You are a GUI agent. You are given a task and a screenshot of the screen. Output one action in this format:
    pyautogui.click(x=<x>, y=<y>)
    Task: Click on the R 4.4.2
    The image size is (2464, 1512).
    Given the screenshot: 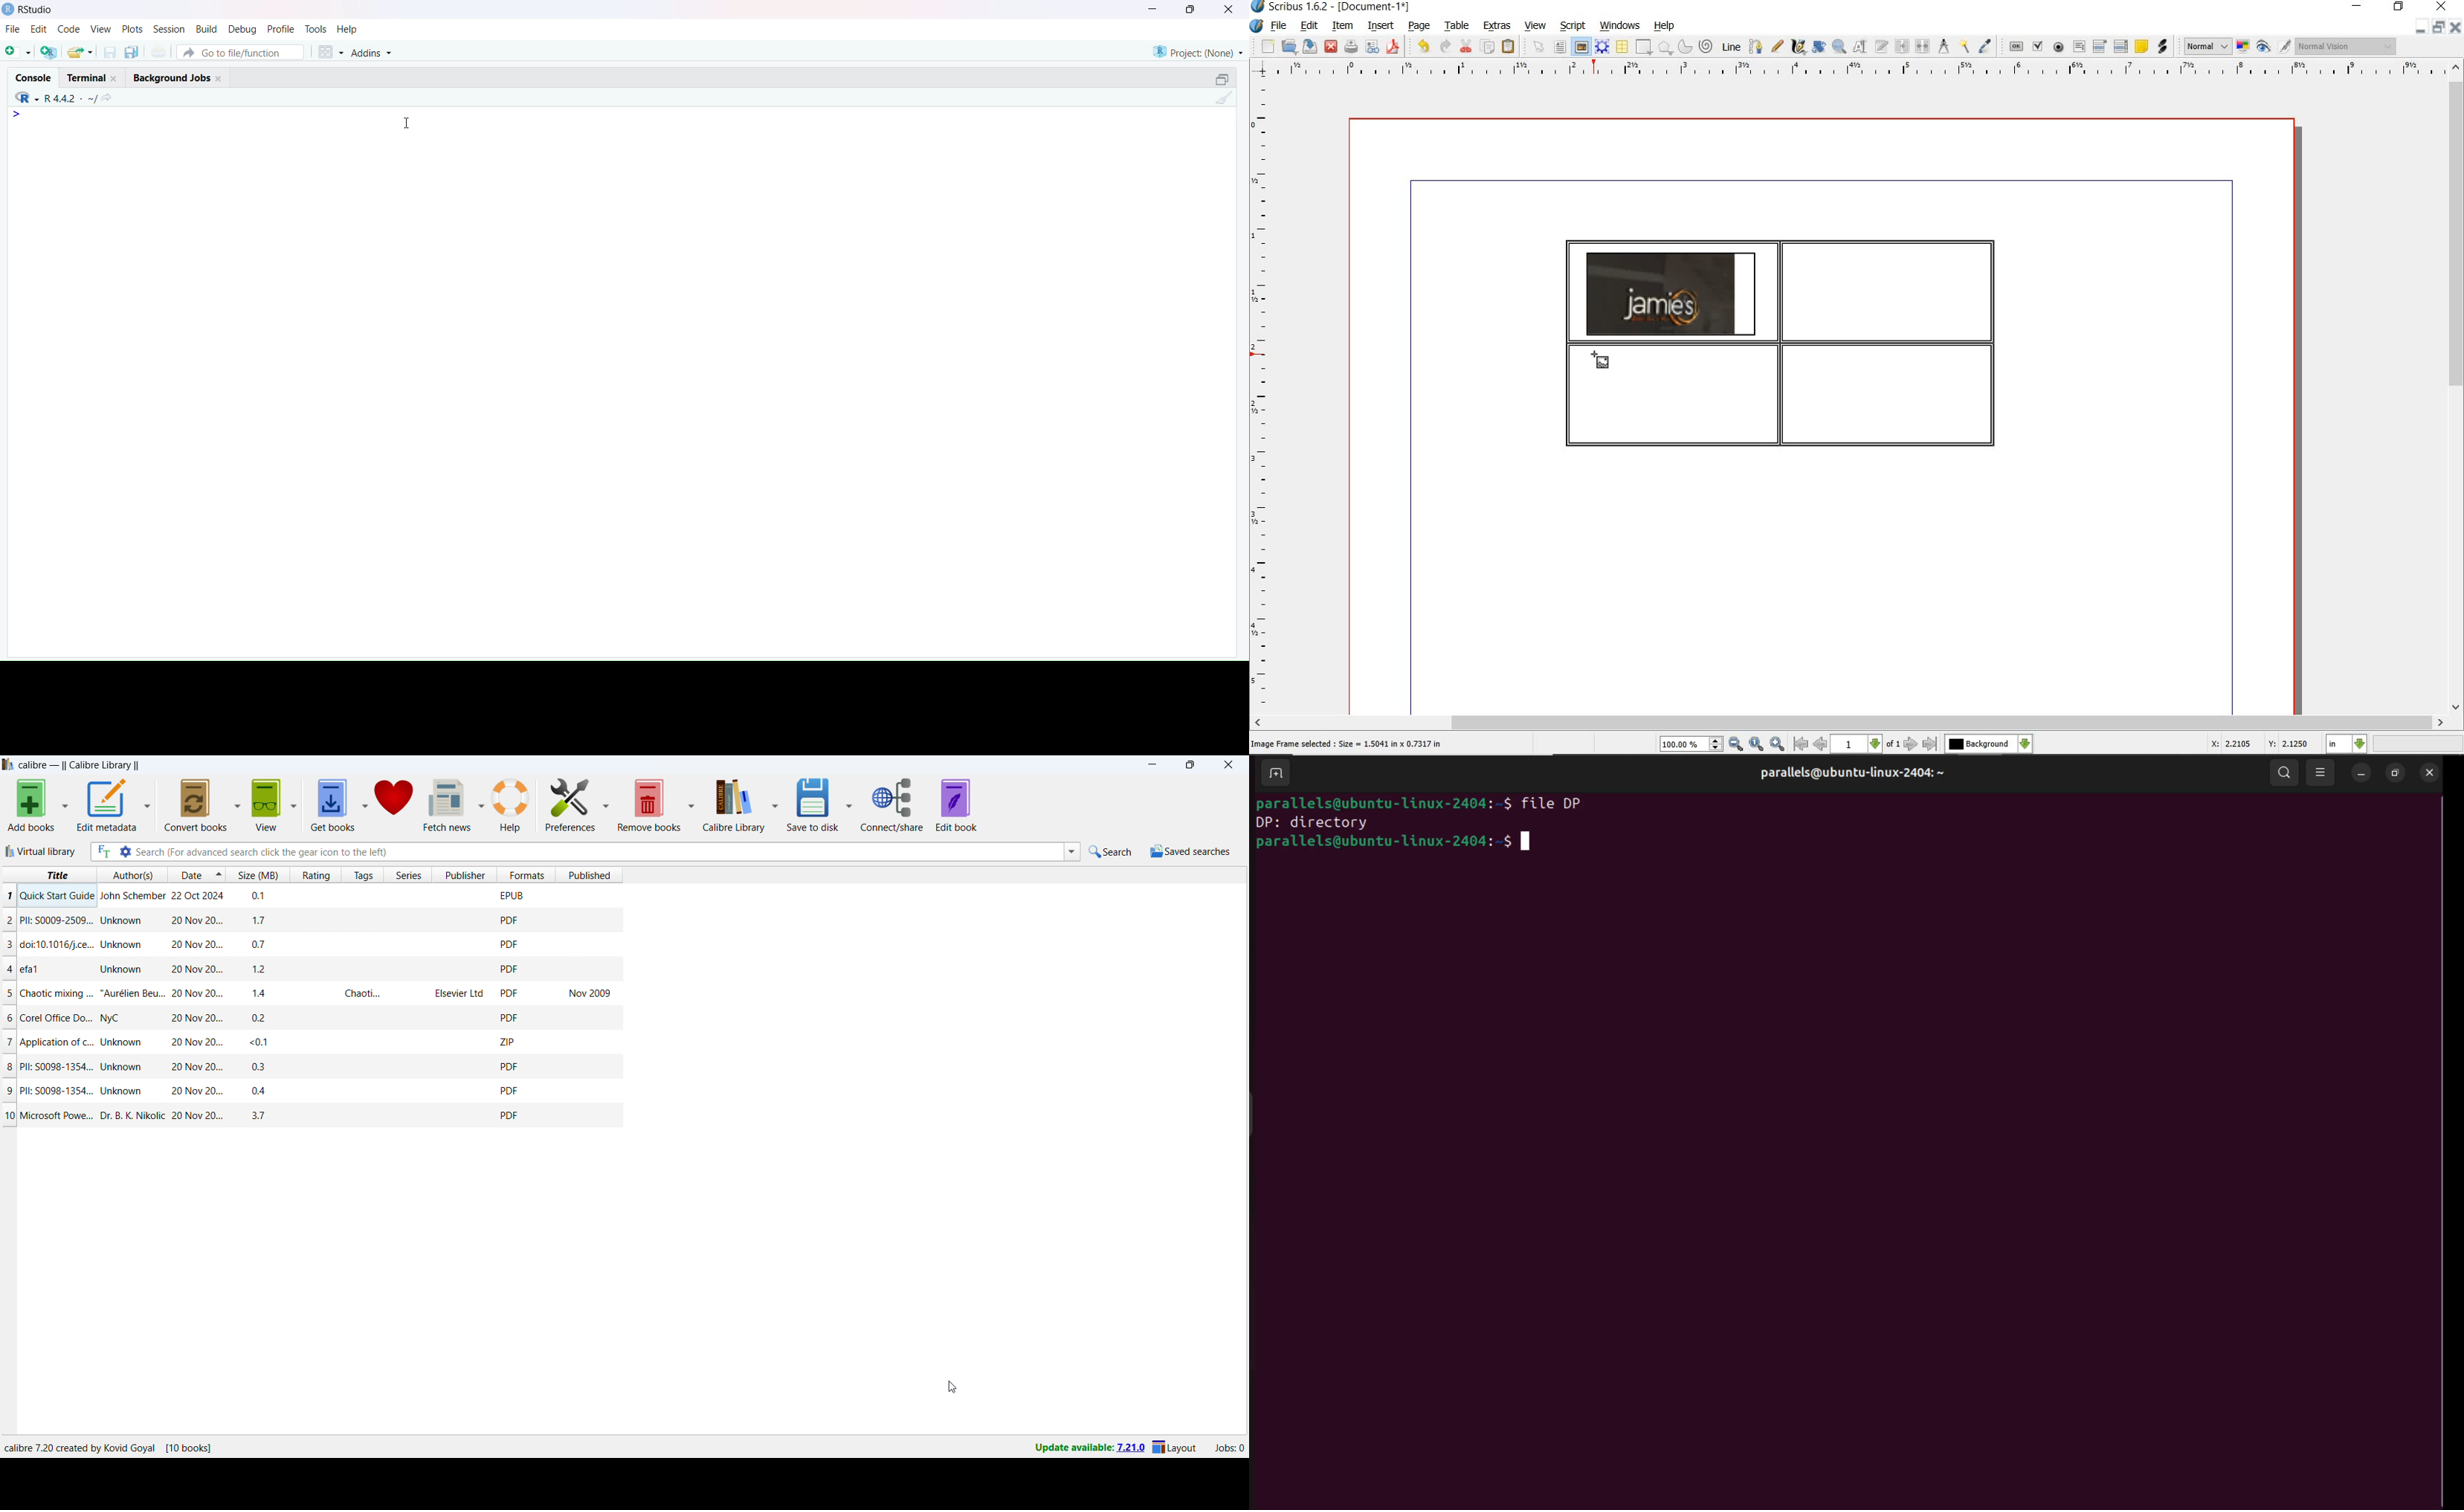 What is the action you would take?
    pyautogui.click(x=54, y=98)
    